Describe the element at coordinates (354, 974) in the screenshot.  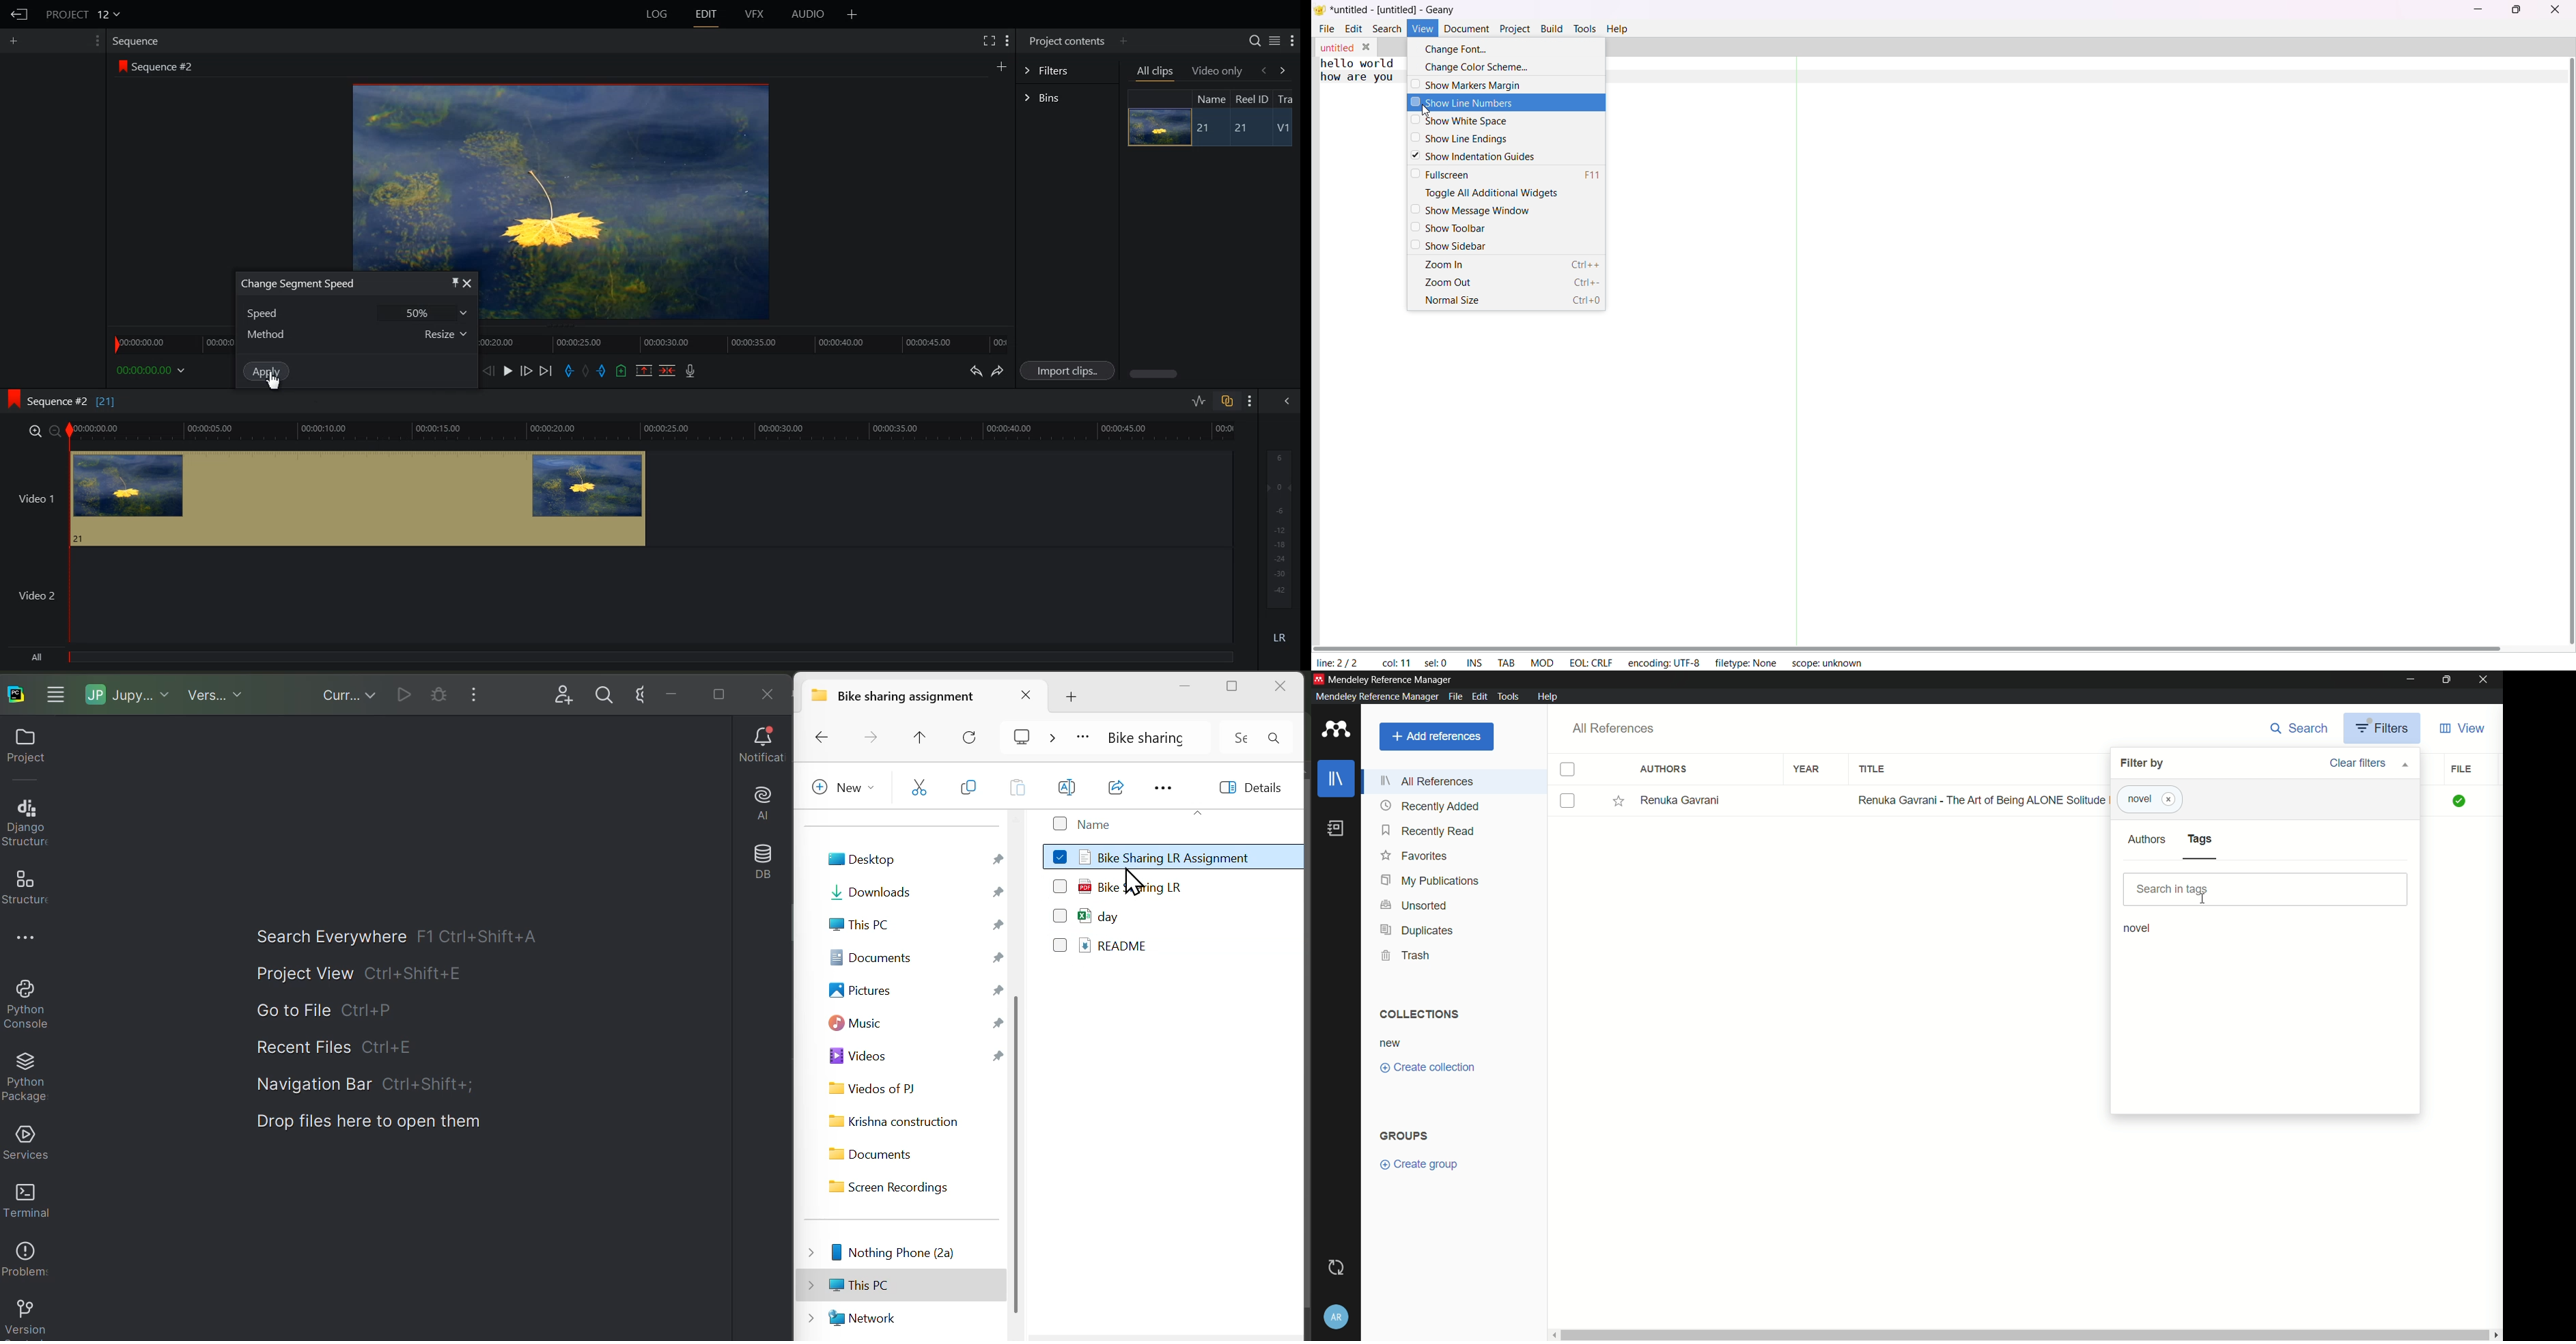
I see `Project view` at that location.